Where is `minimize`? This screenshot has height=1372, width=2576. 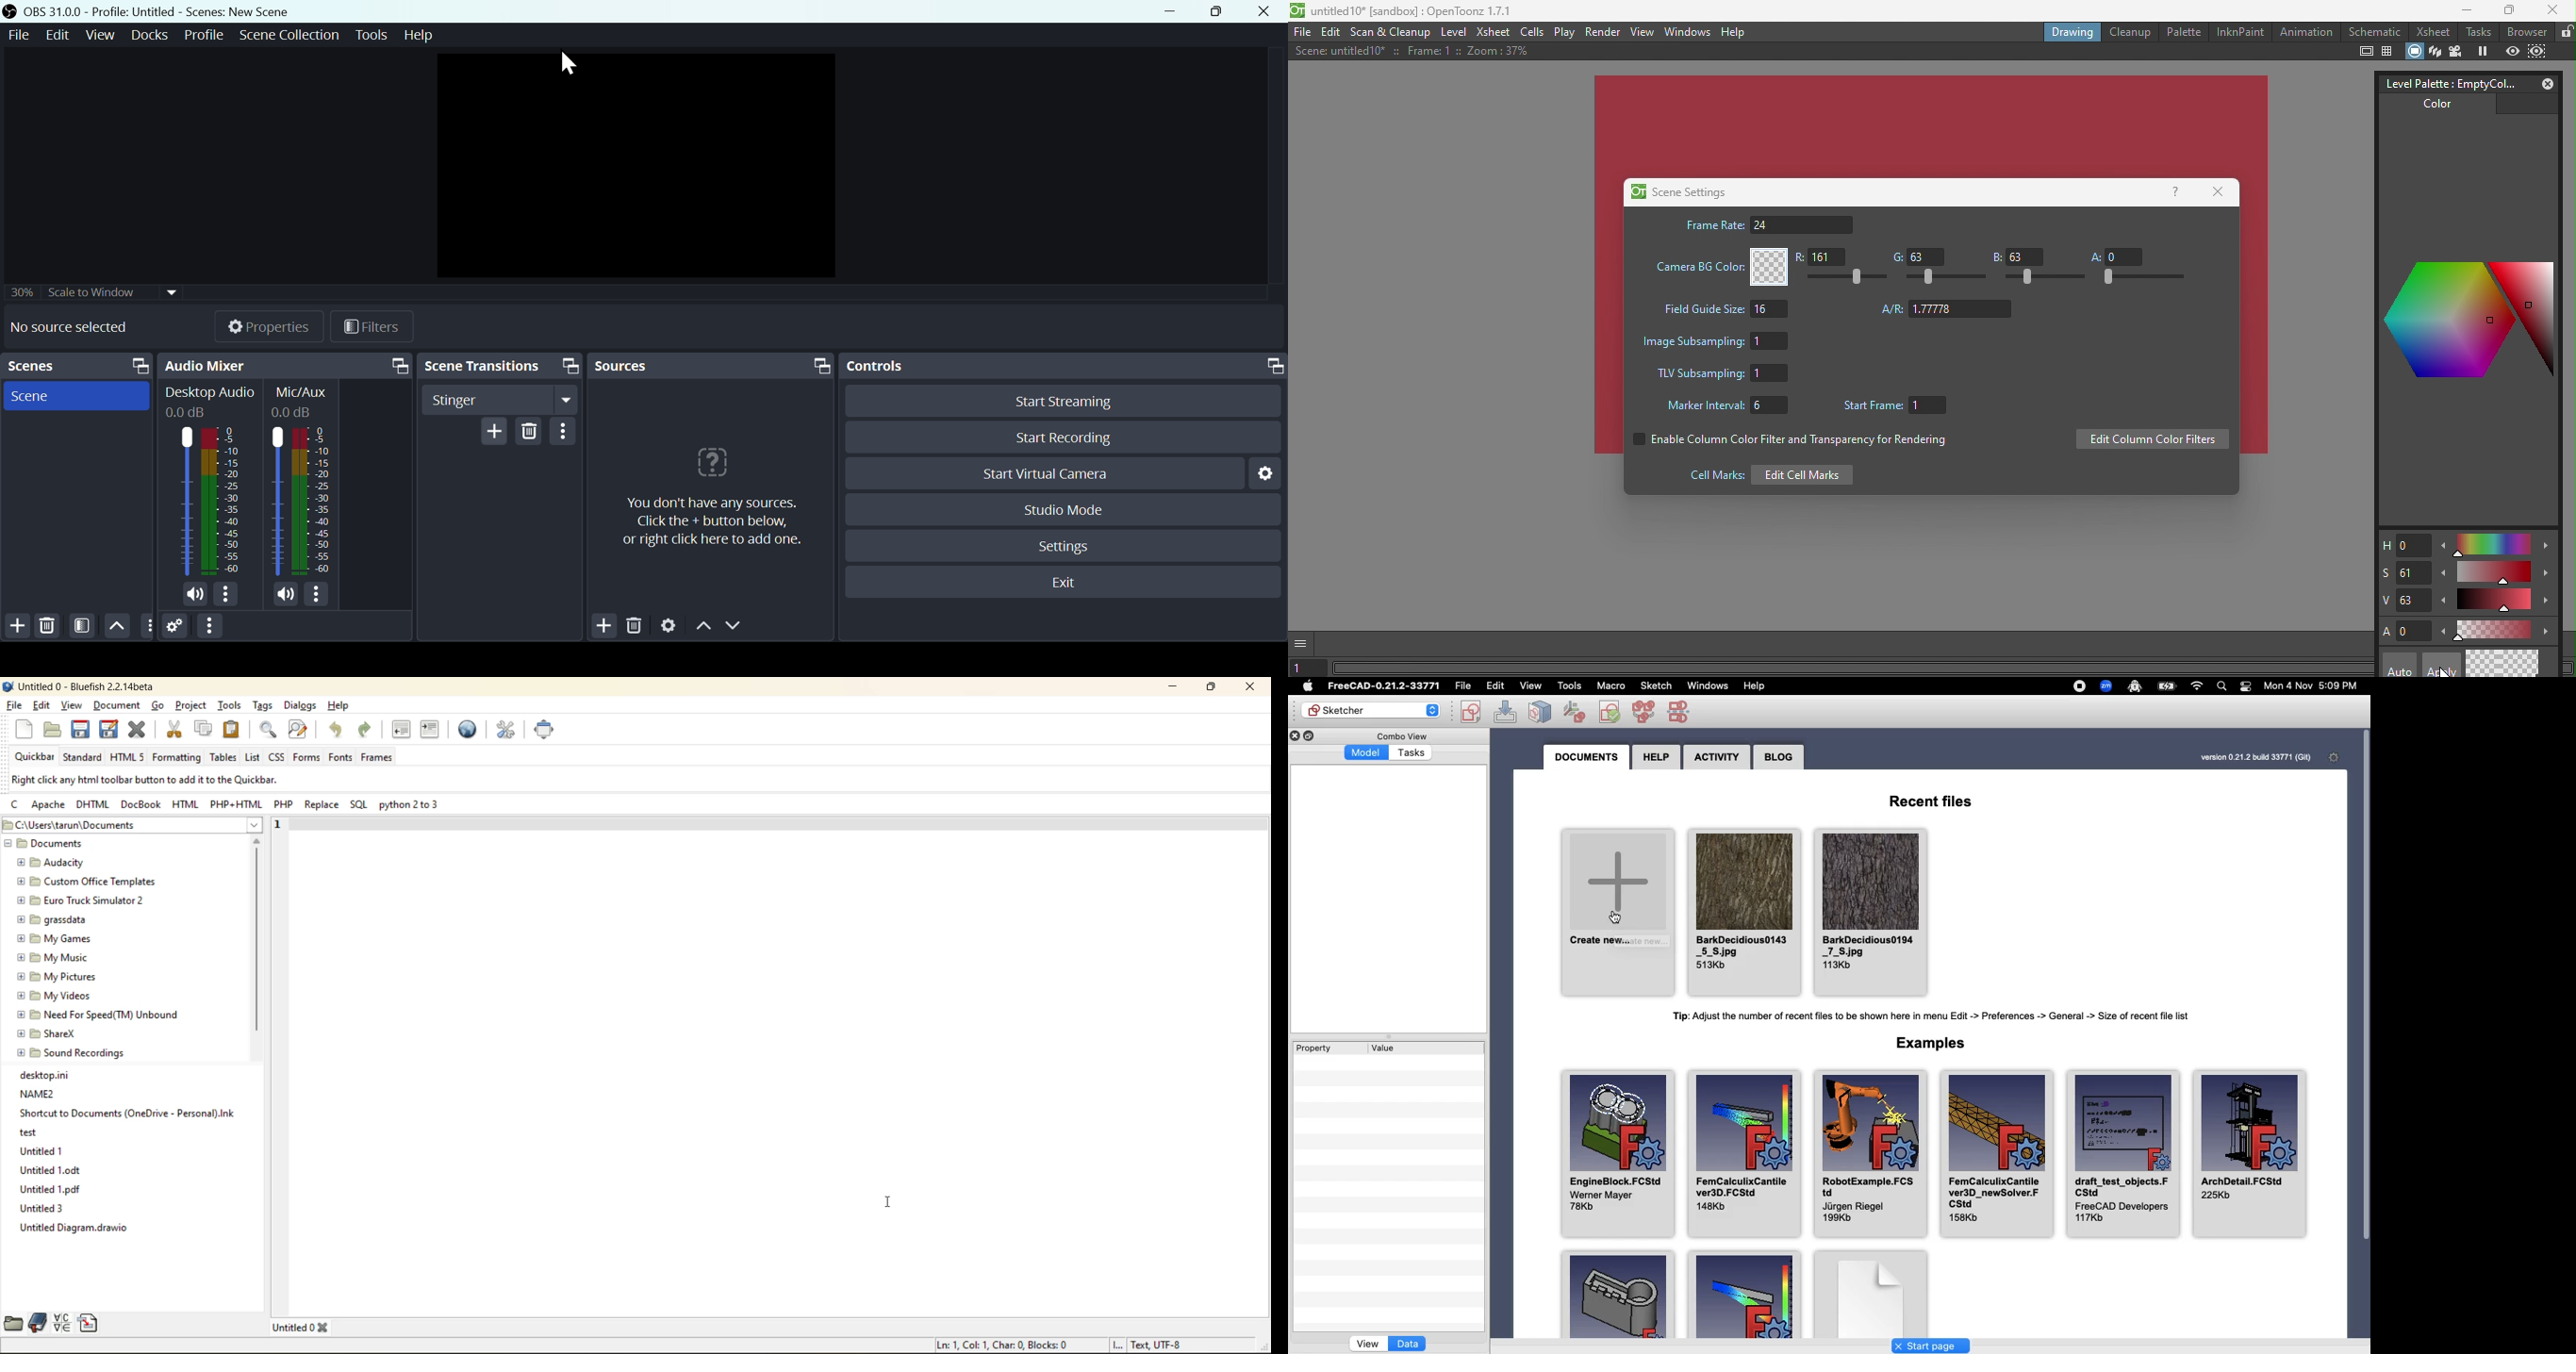
minimize is located at coordinates (1169, 688).